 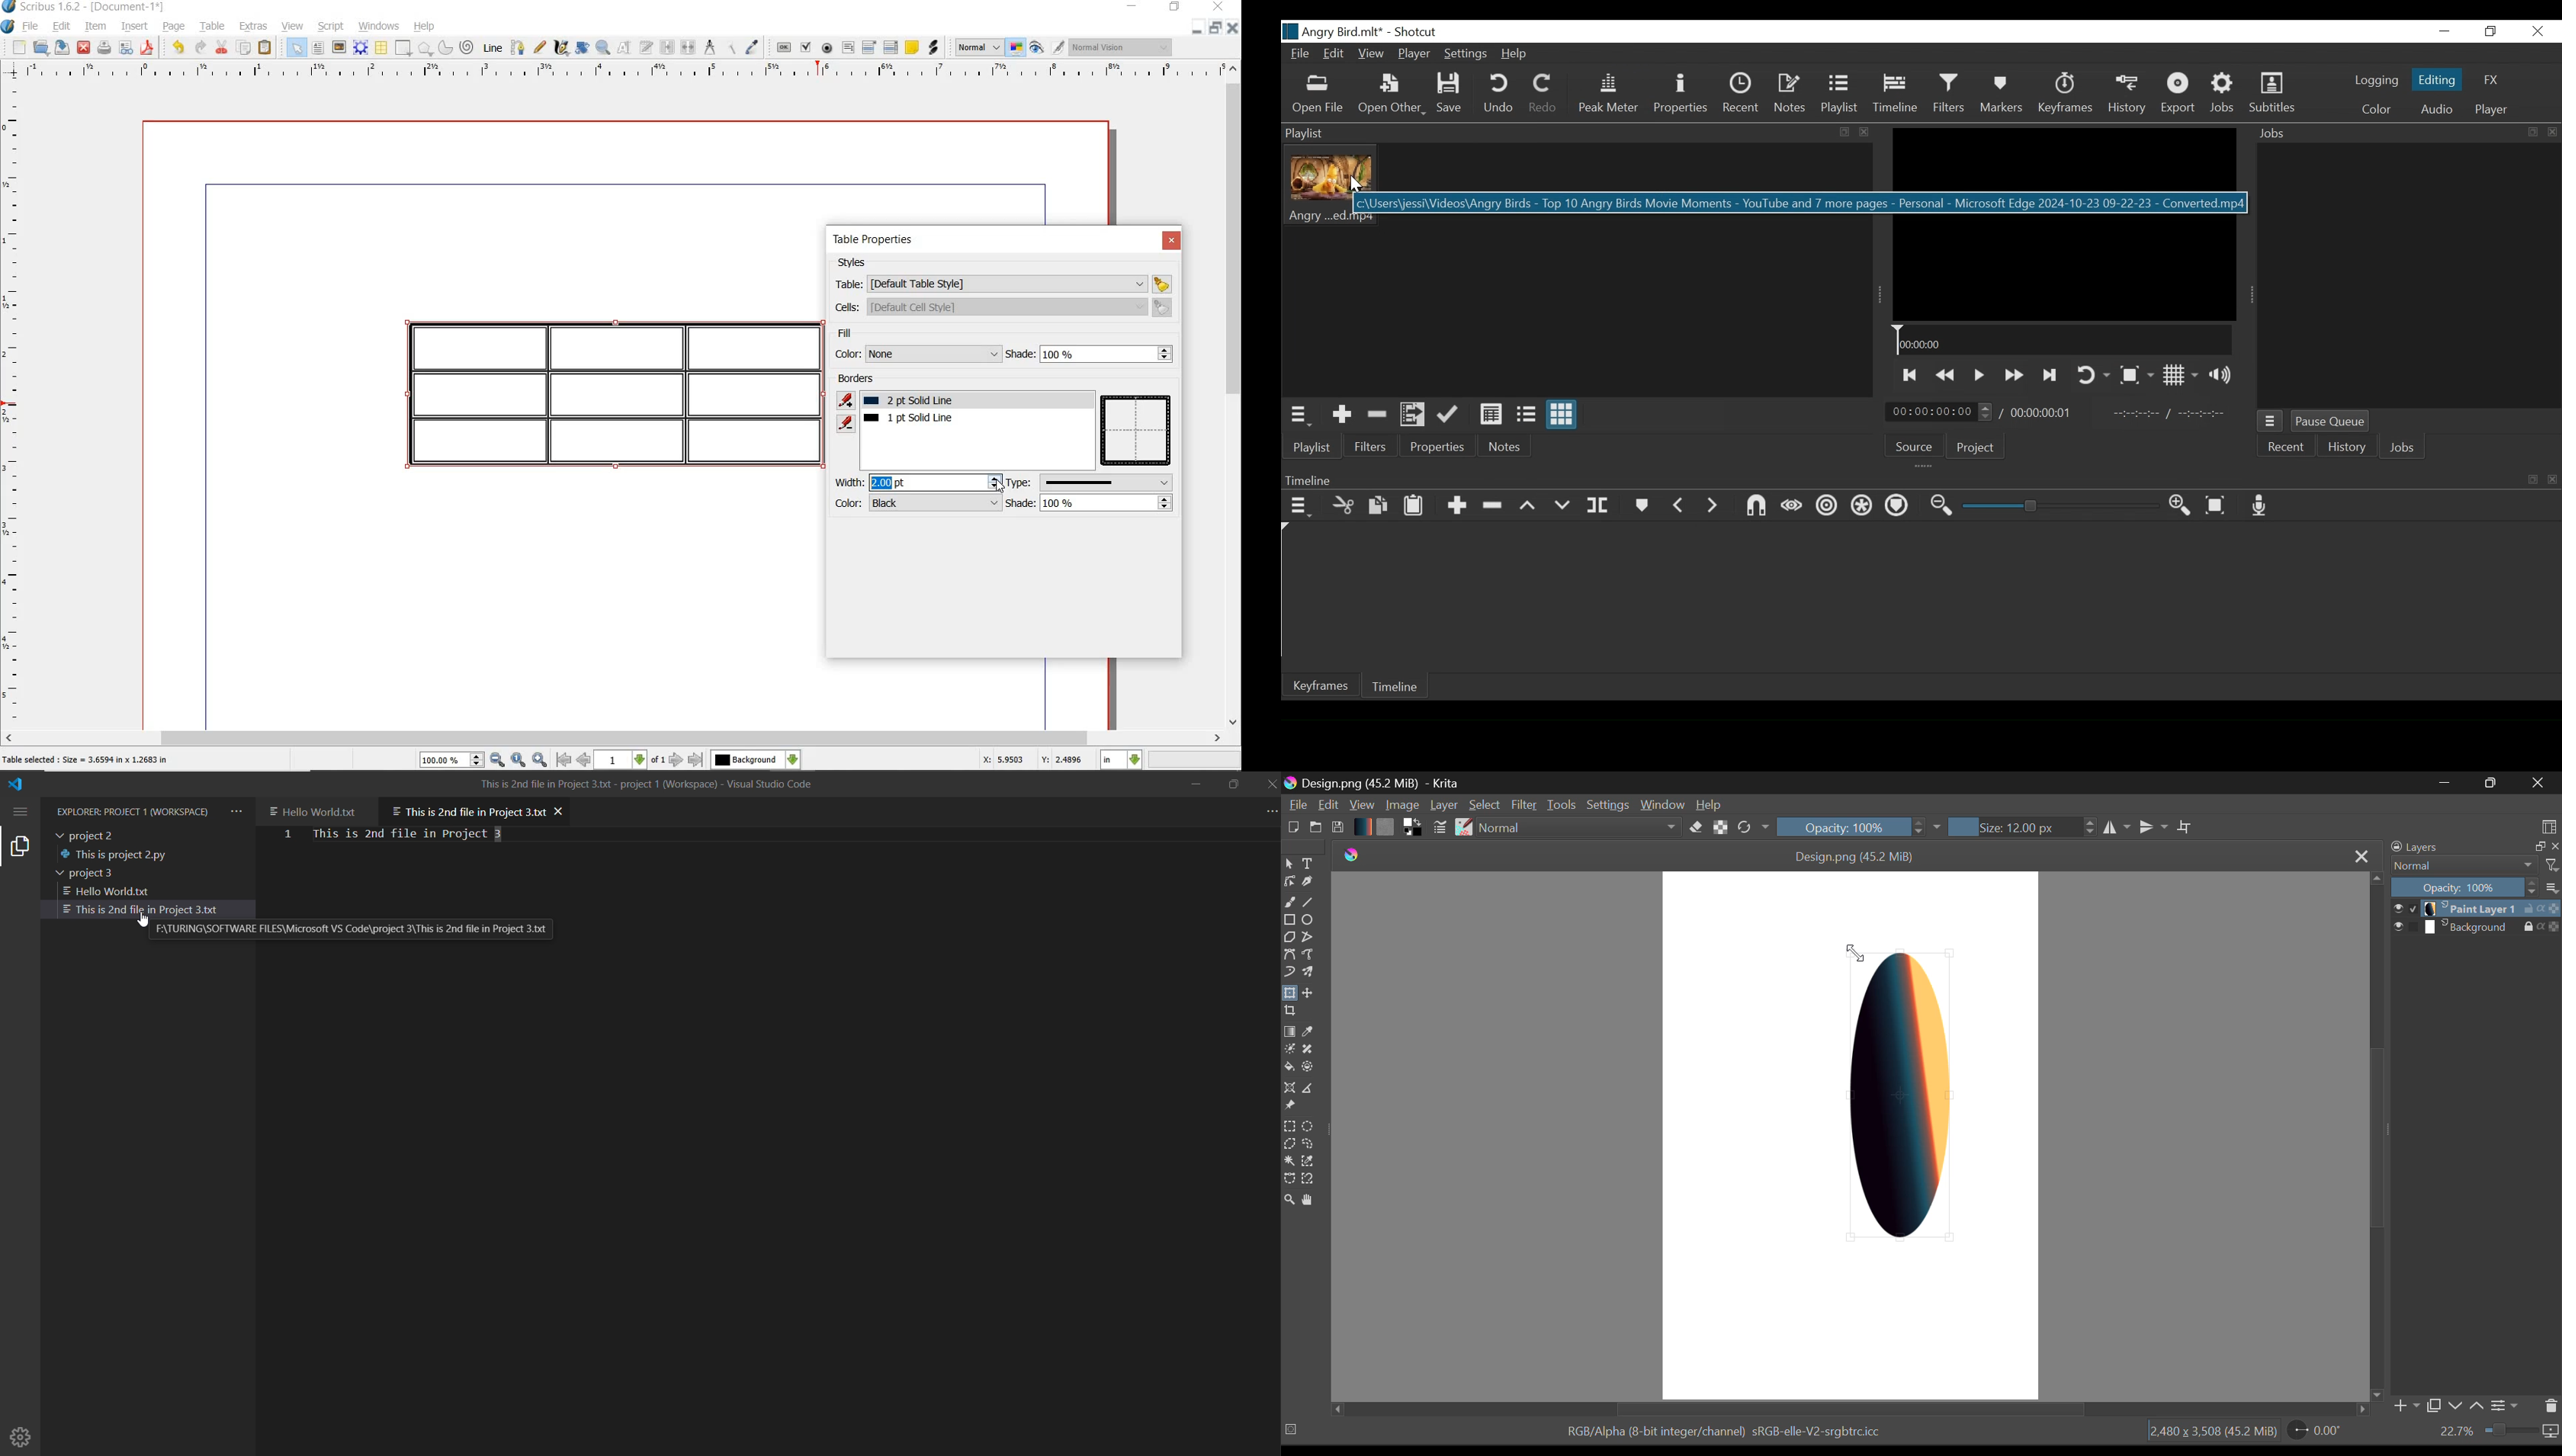 What do you see at coordinates (560, 810) in the screenshot?
I see `close file` at bounding box center [560, 810].